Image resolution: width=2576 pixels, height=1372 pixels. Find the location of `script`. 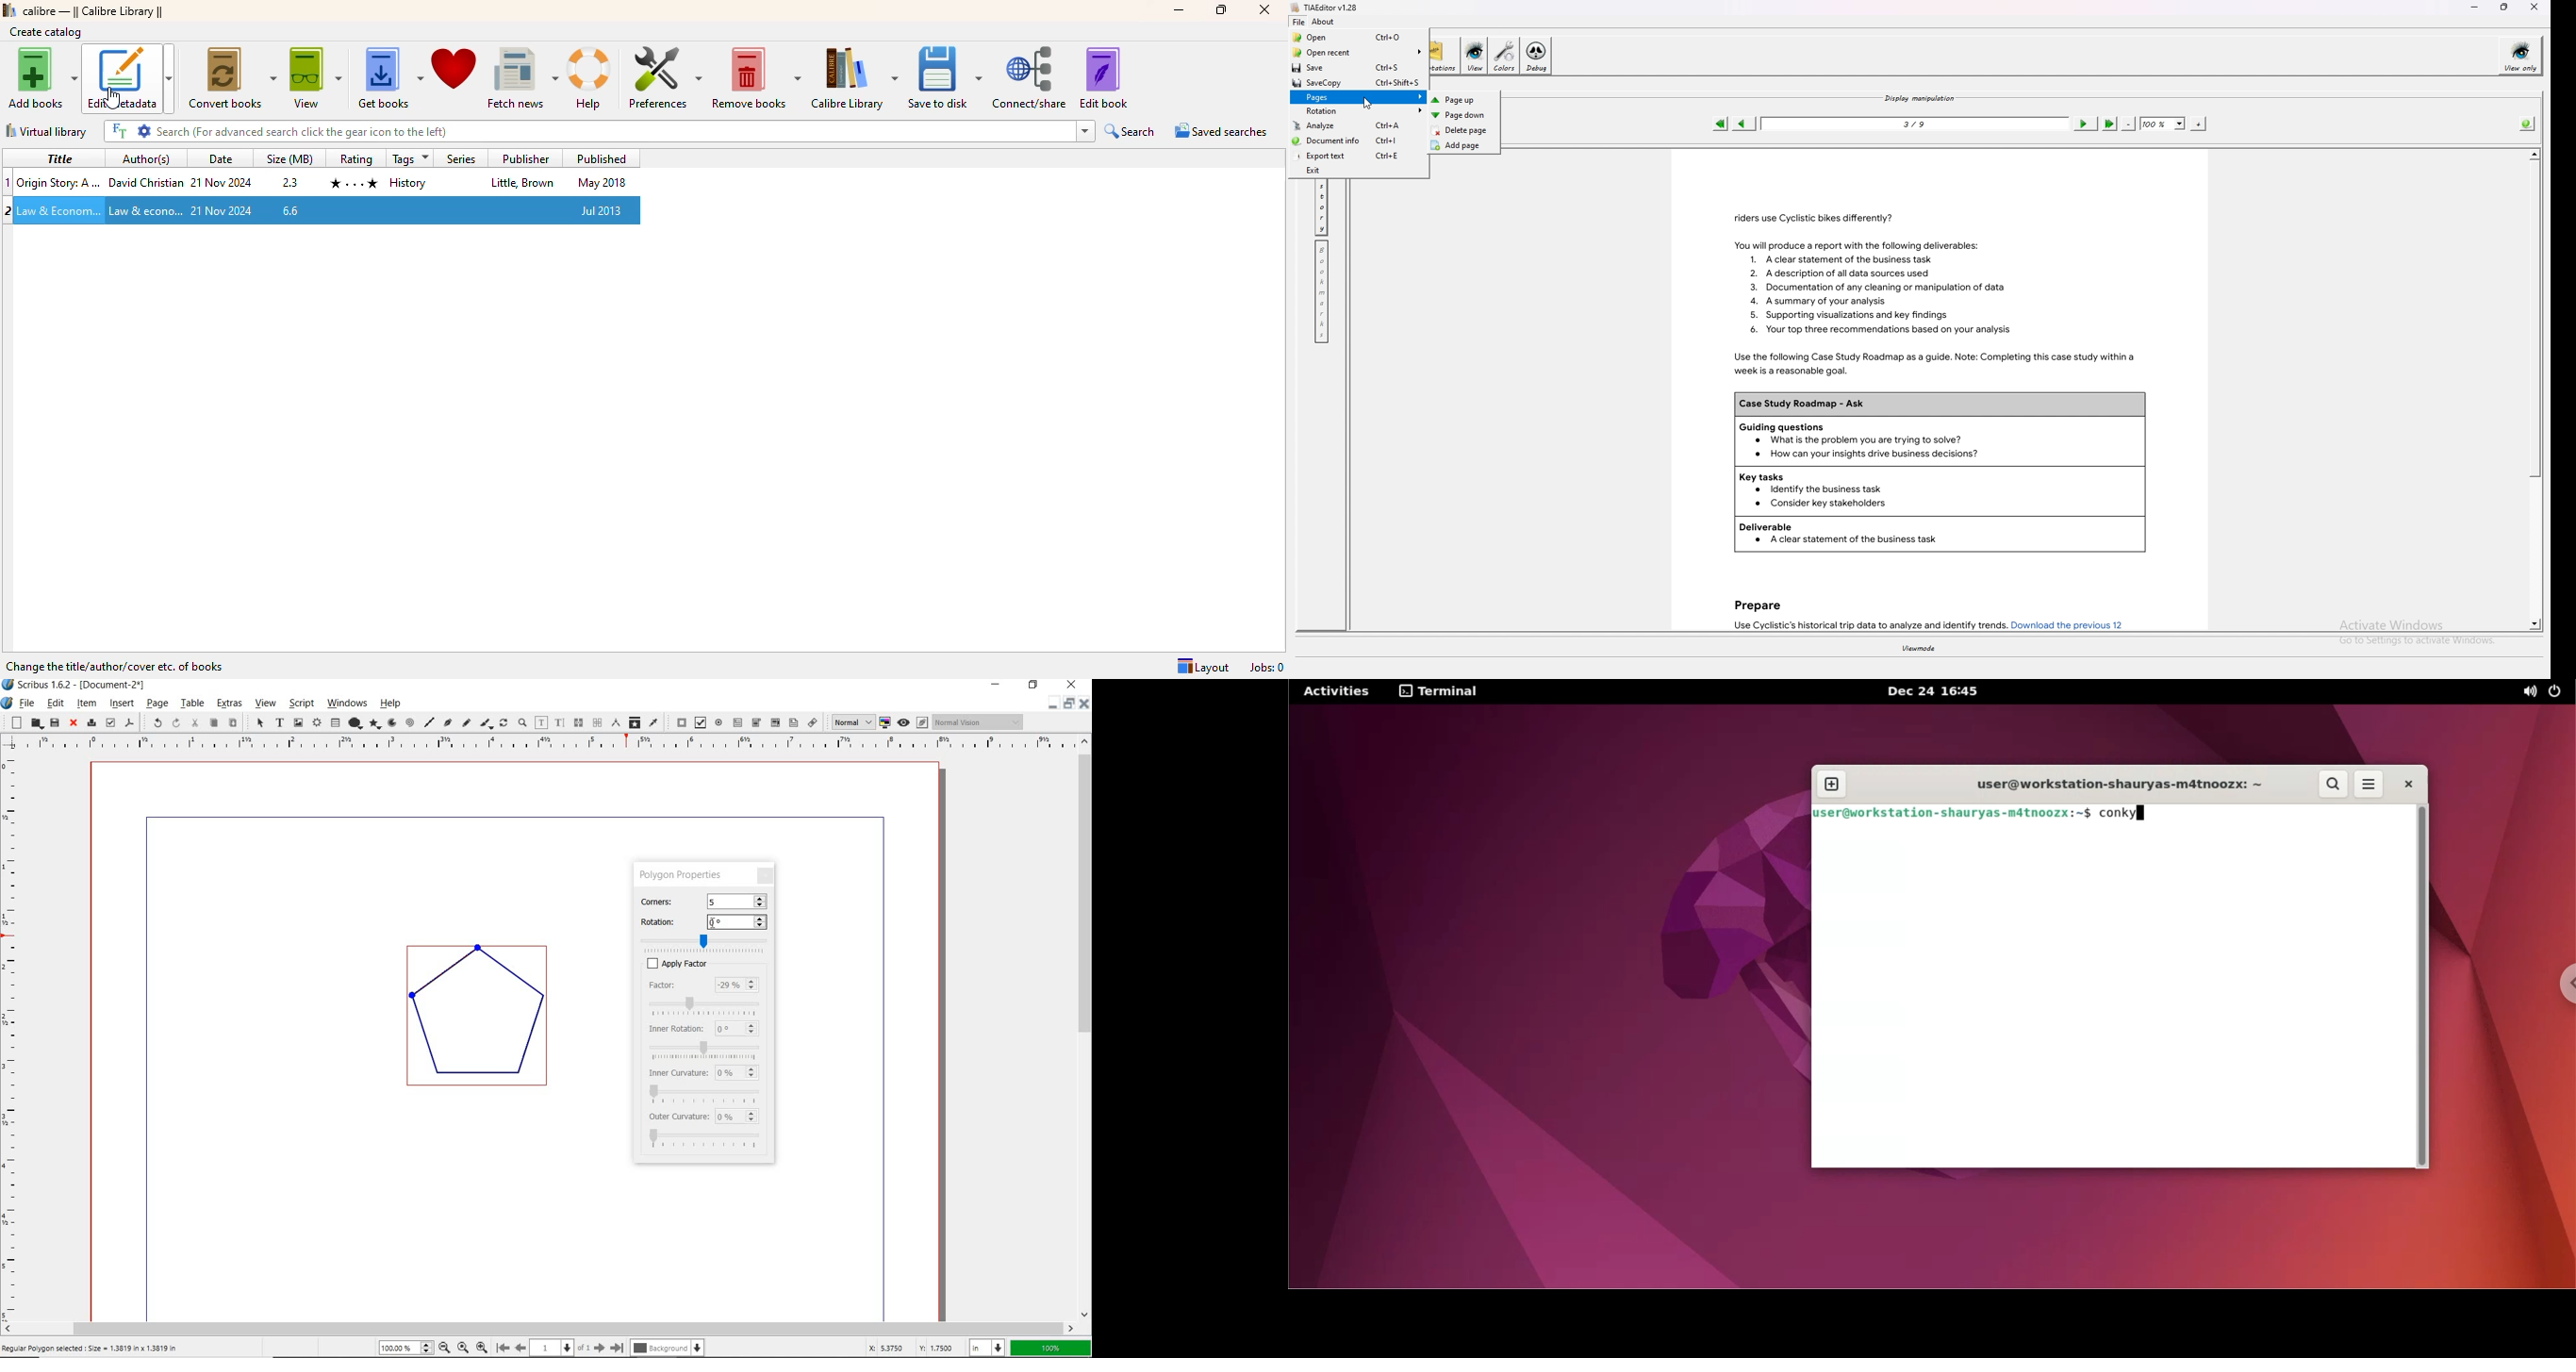

script is located at coordinates (300, 704).